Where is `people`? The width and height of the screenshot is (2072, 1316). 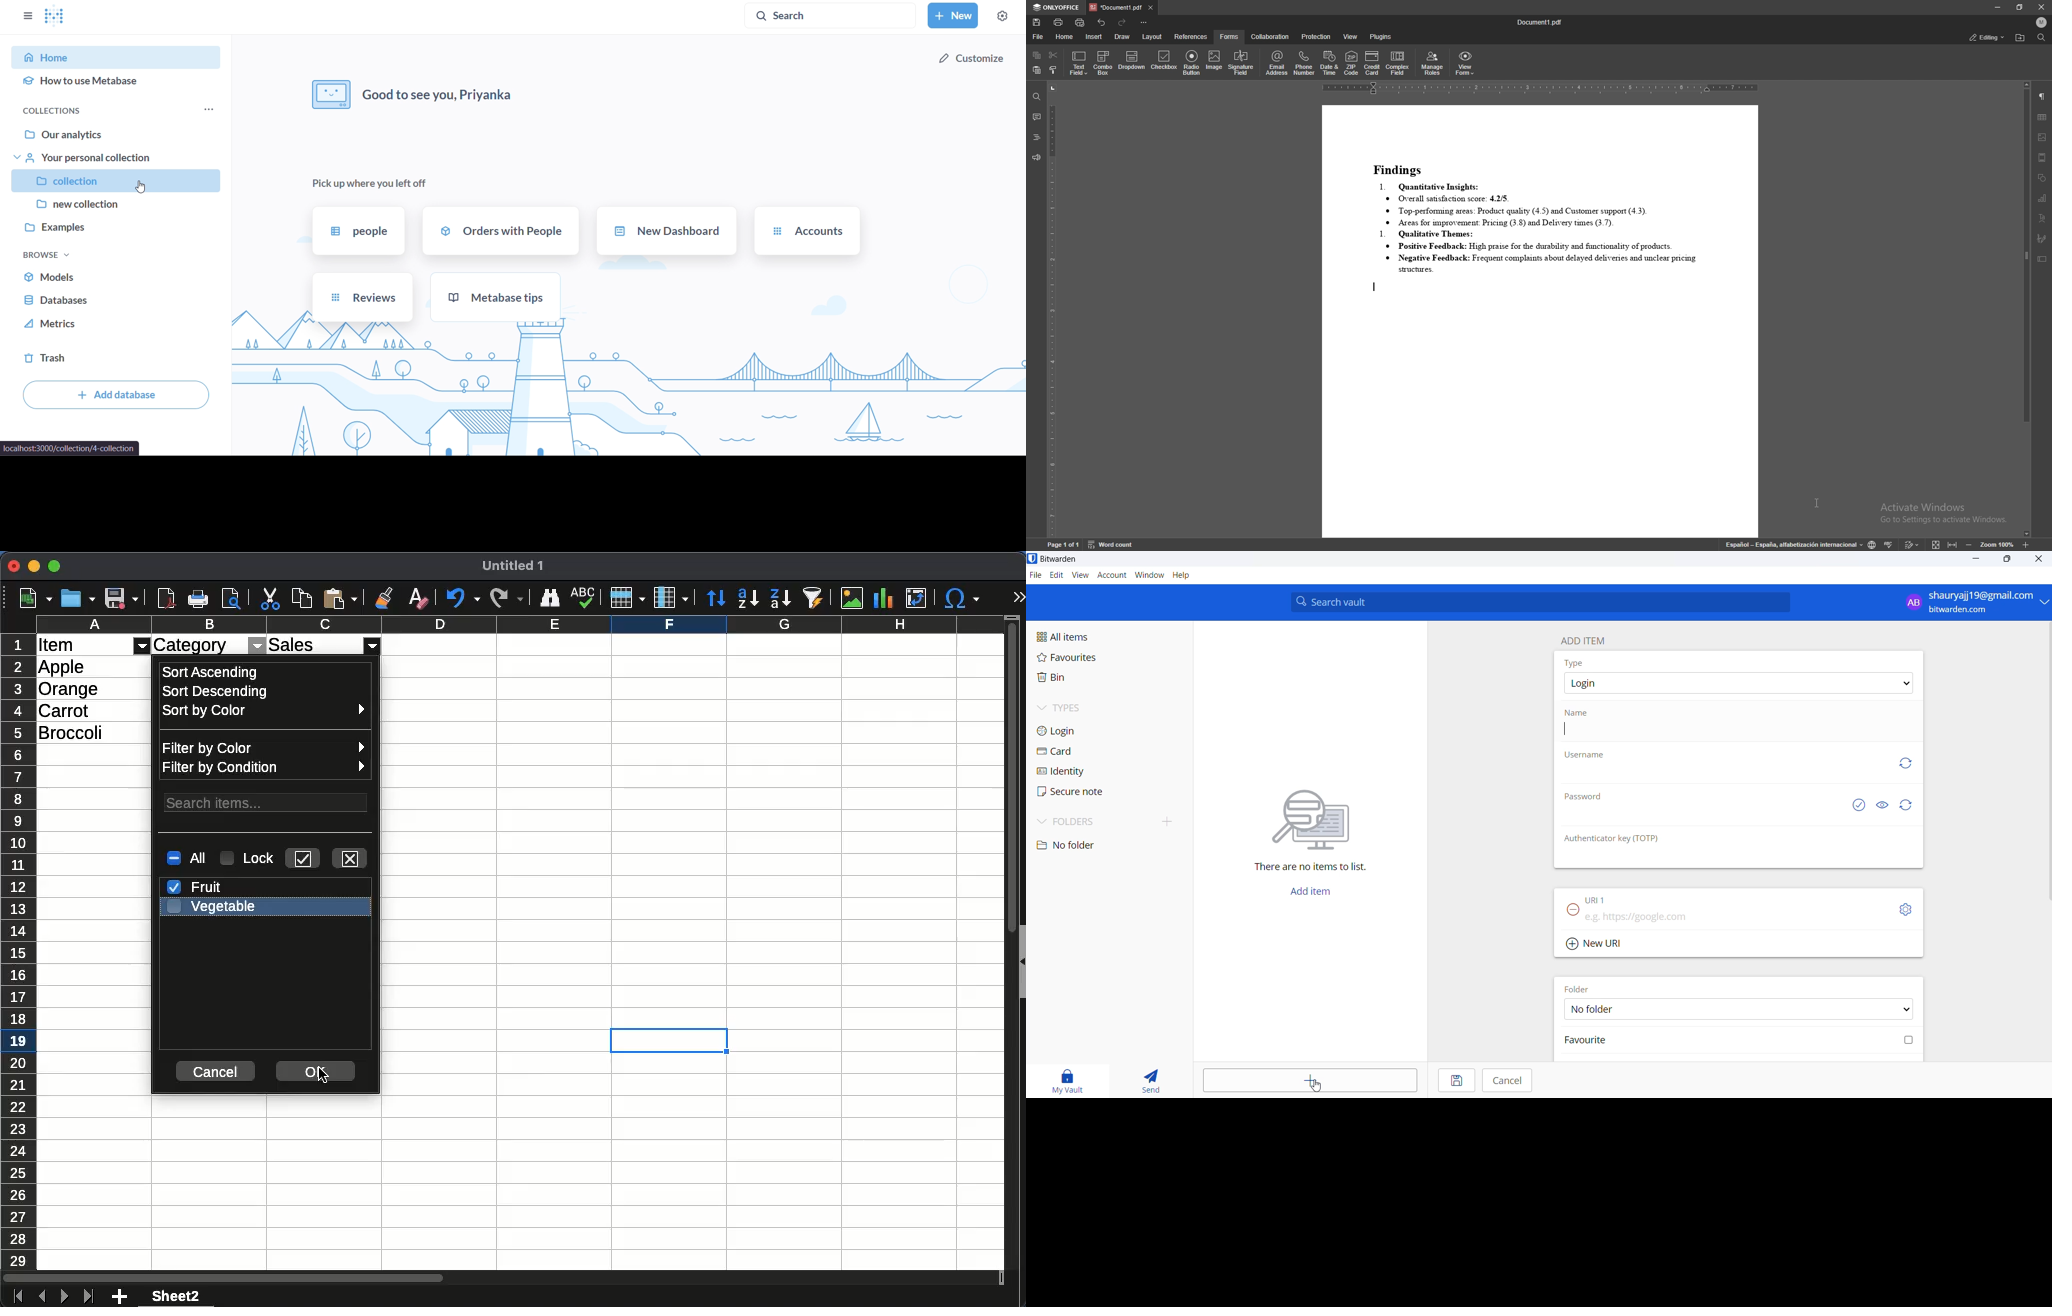 people is located at coordinates (357, 230).